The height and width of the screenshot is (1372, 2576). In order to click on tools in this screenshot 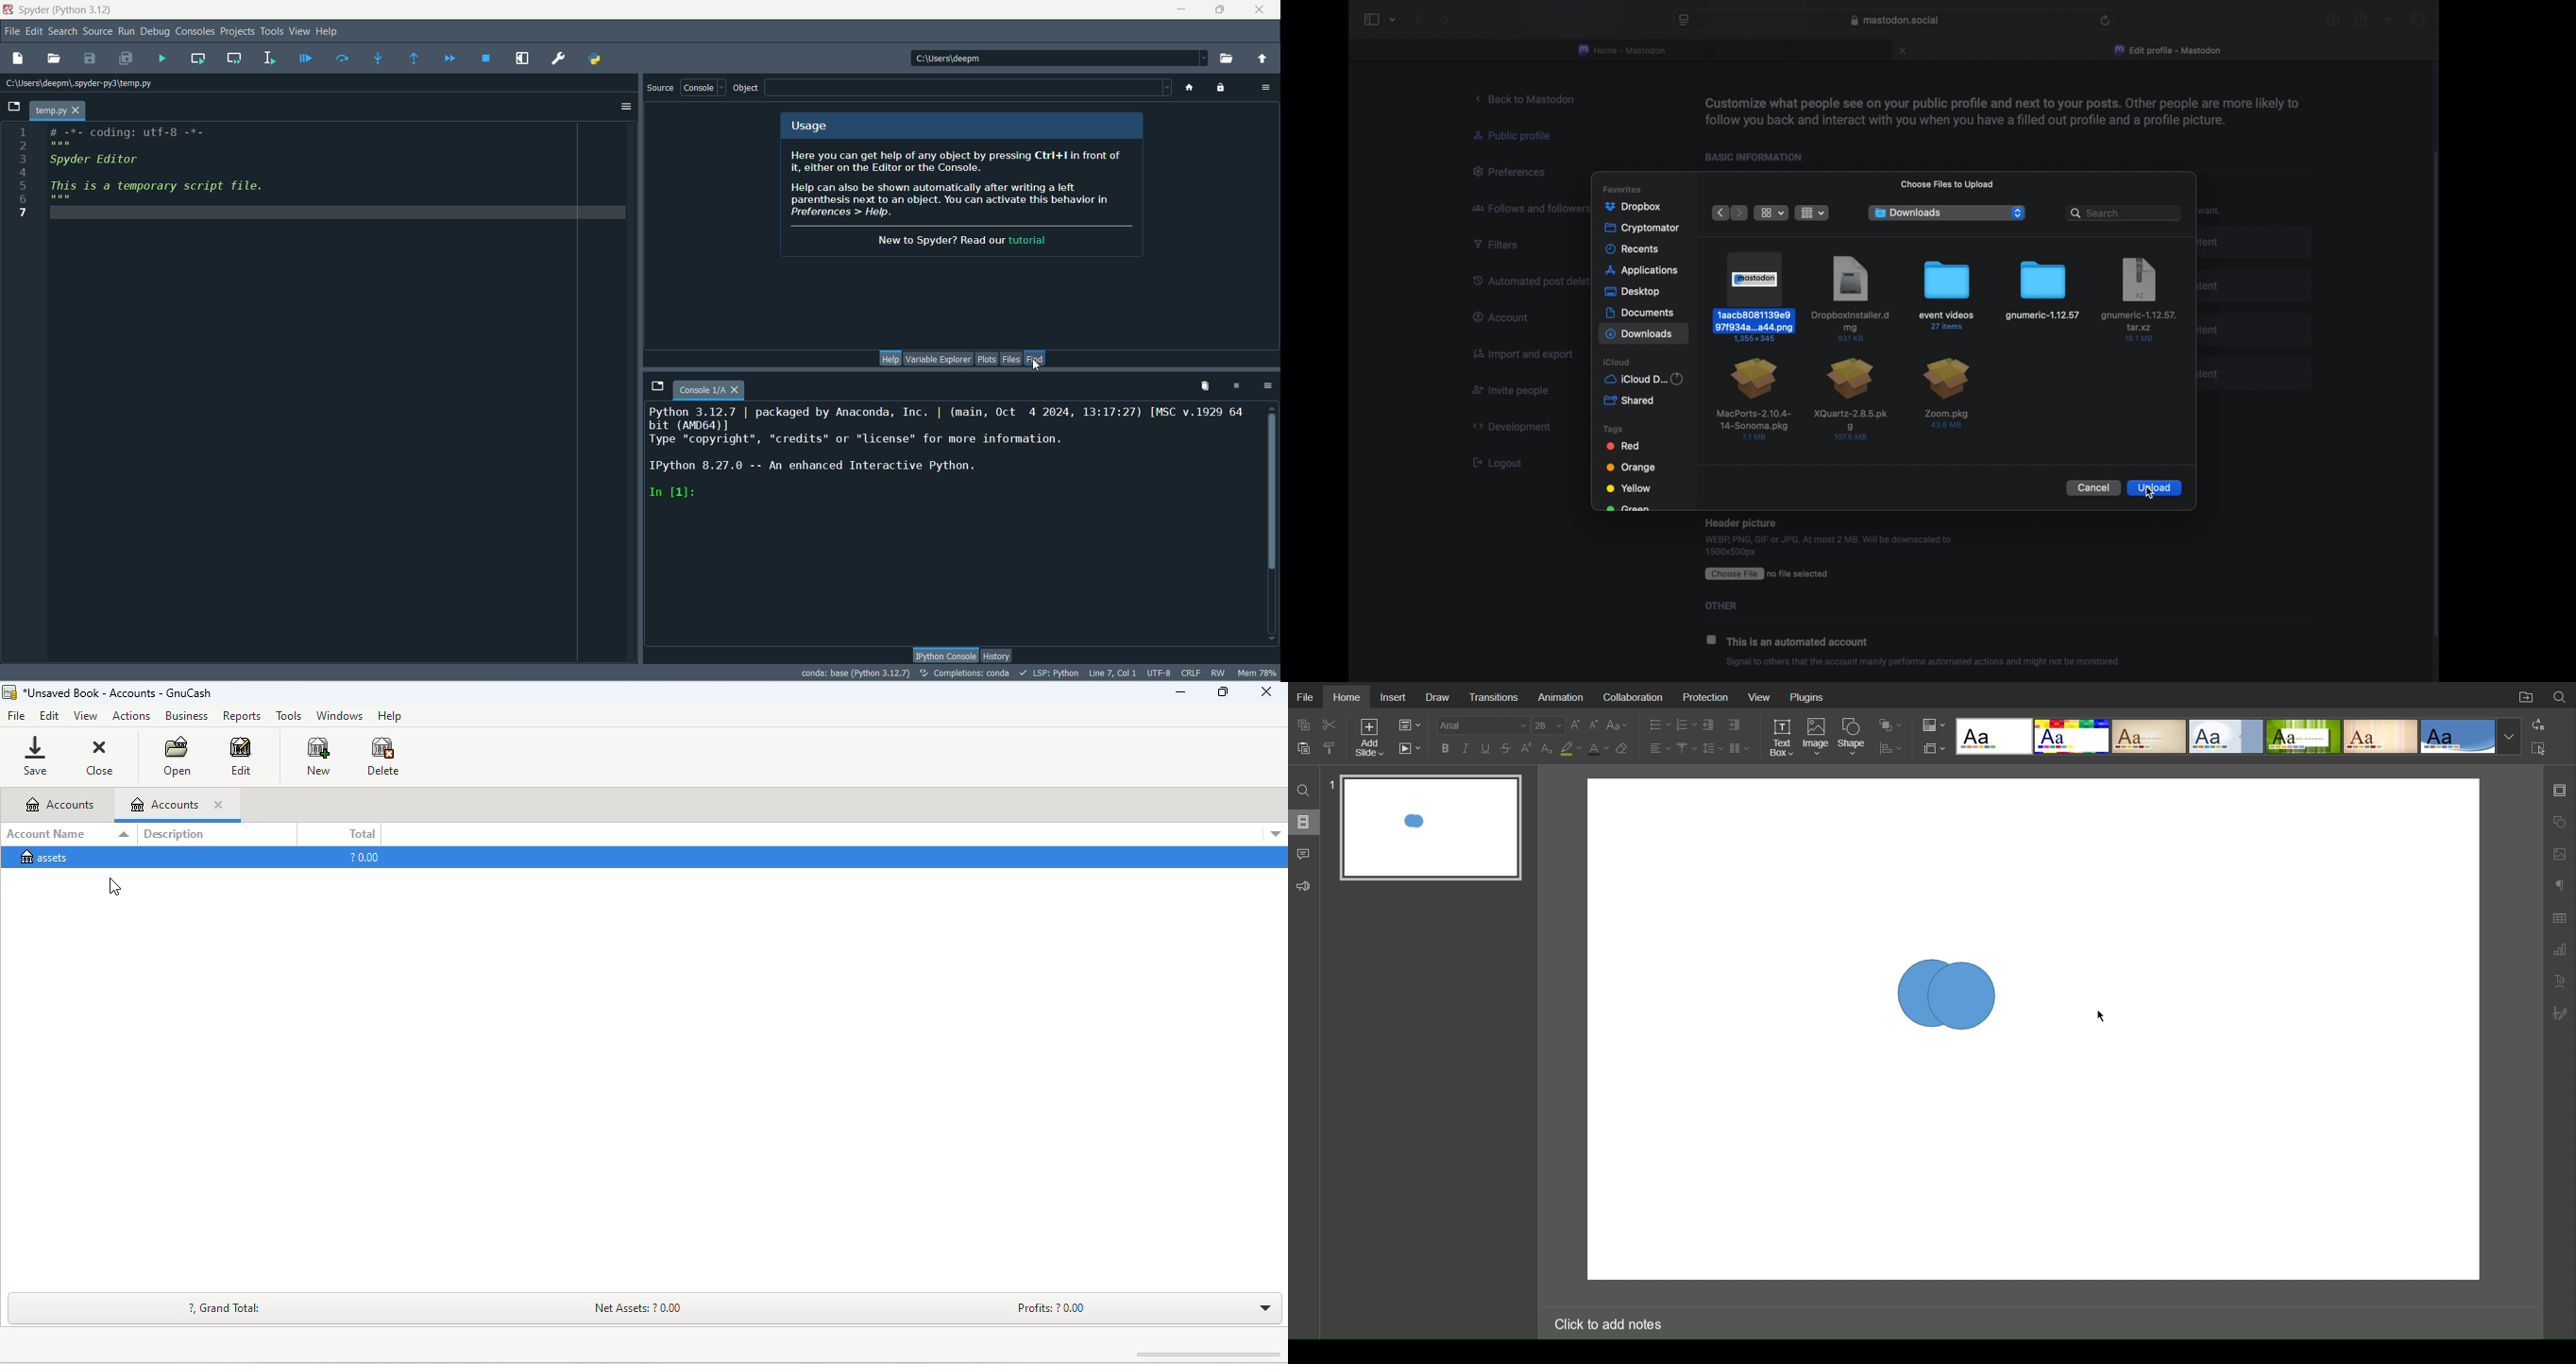, I will do `click(272, 32)`.